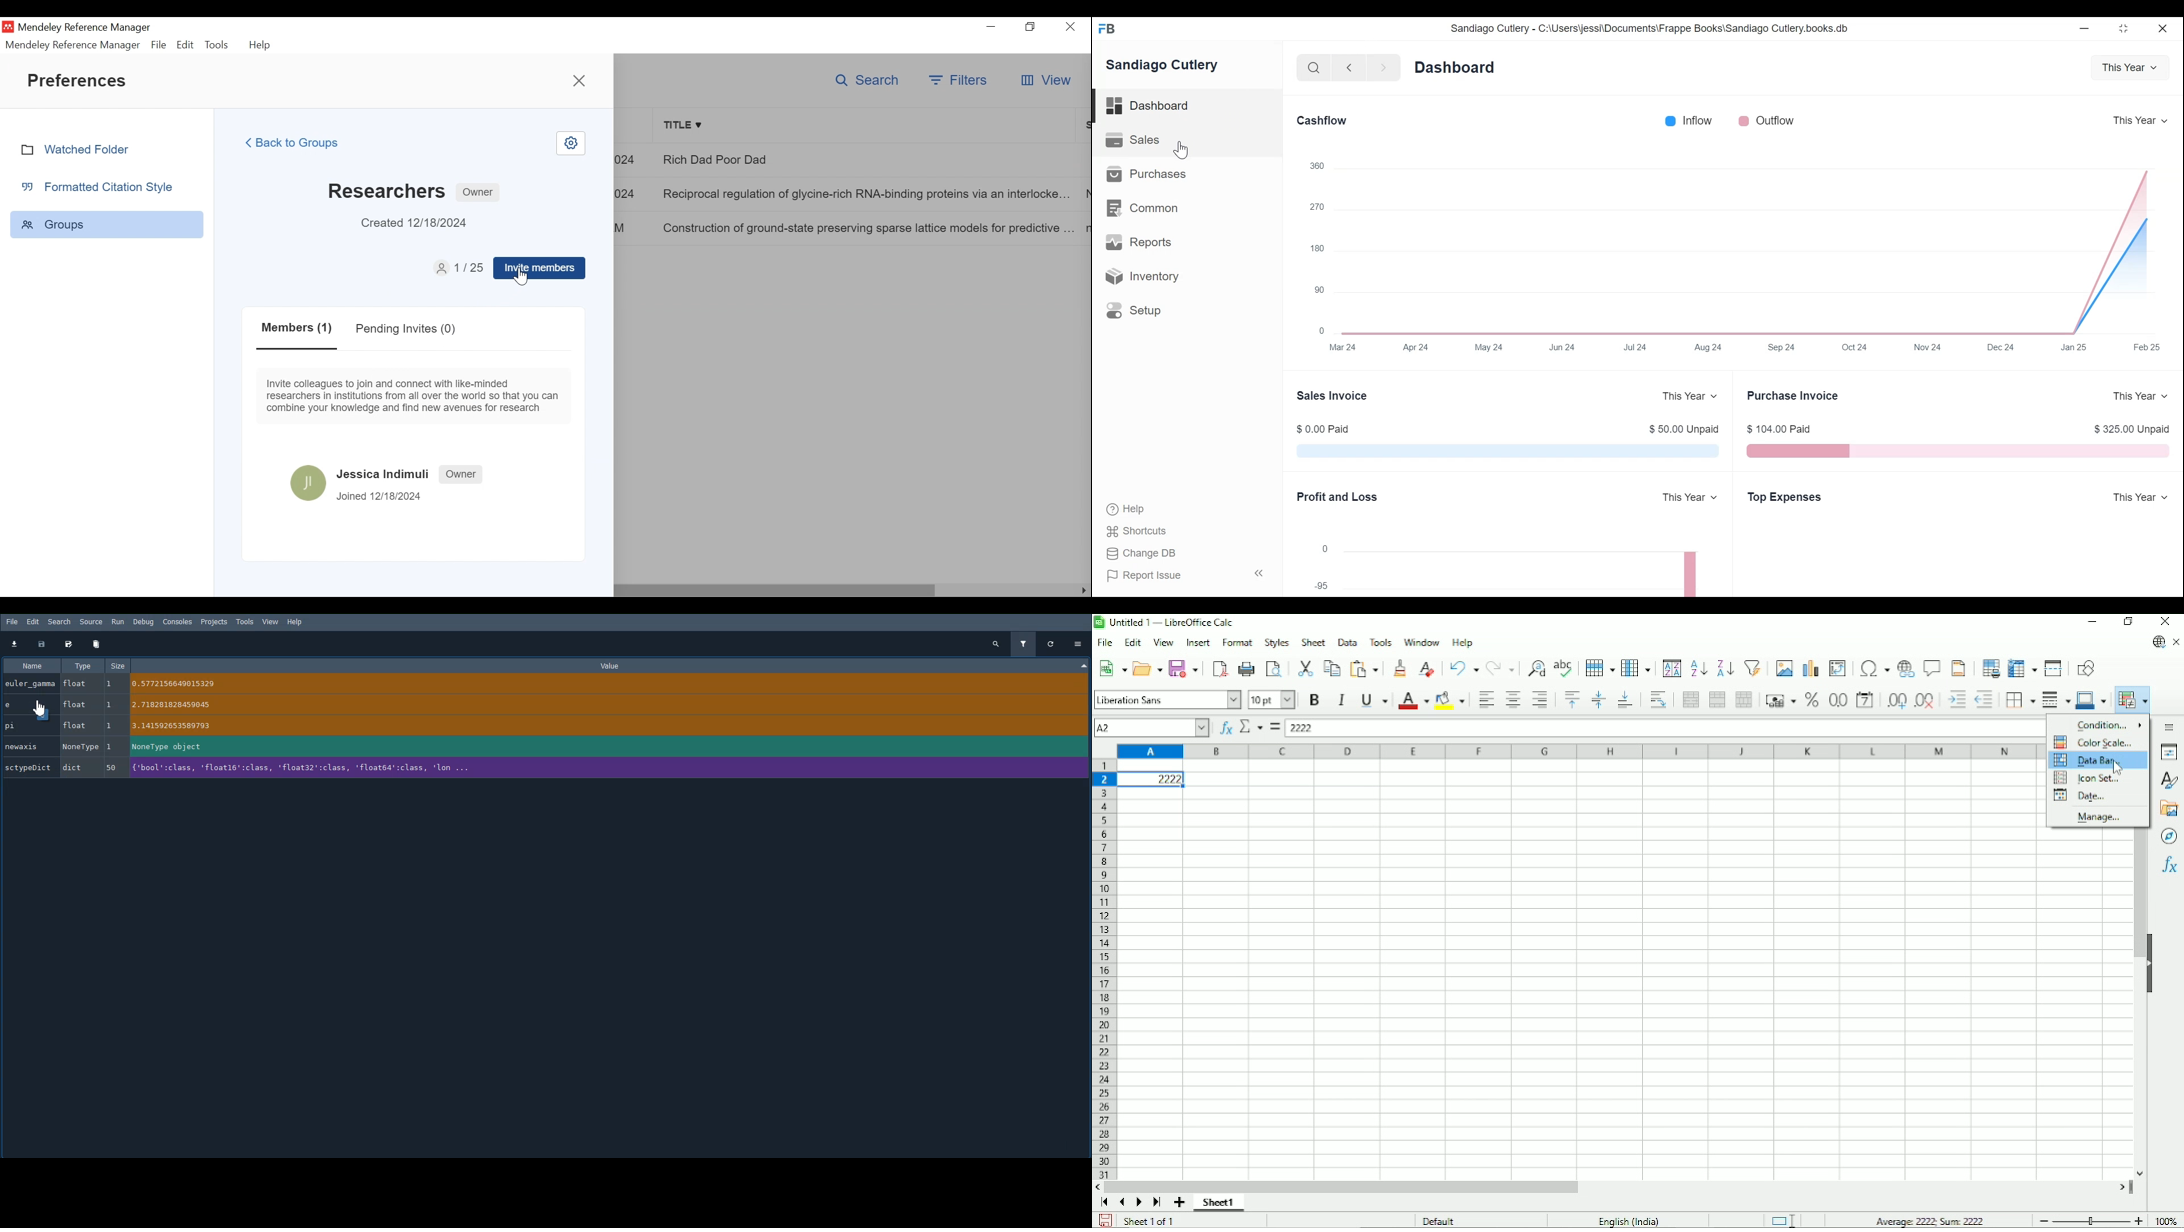  I want to click on Styles, so click(1276, 642).